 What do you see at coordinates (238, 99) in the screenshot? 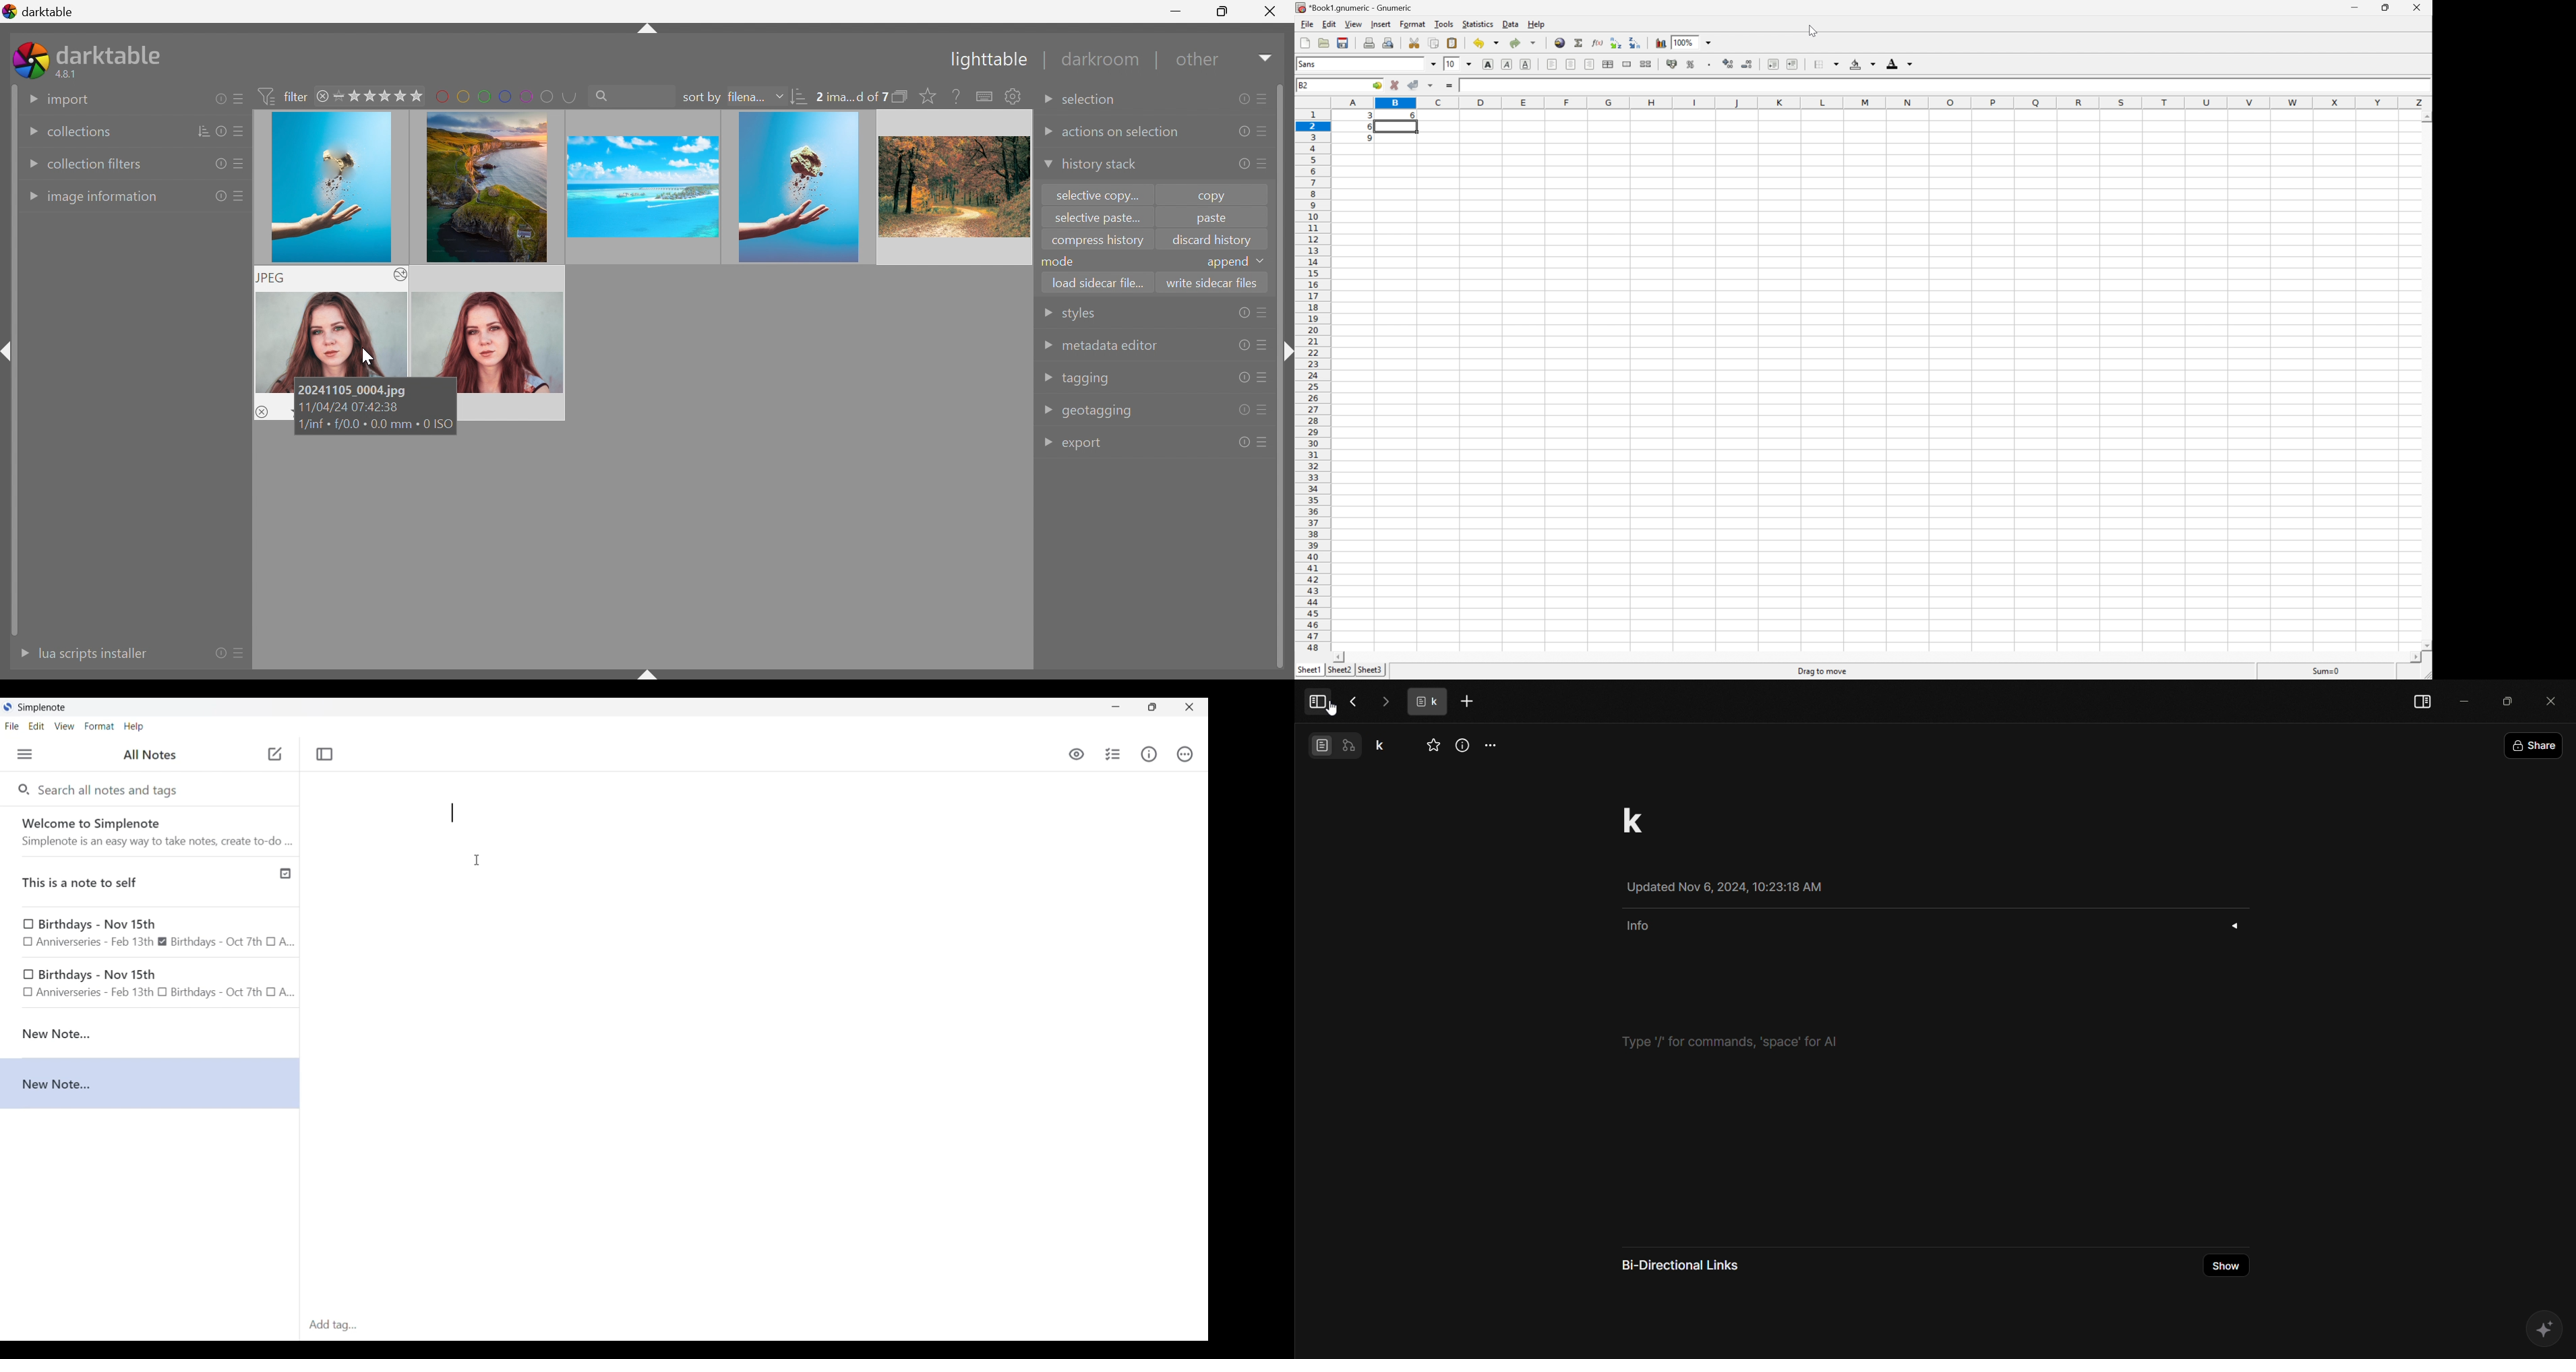
I see `presets` at bounding box center [238, 99].